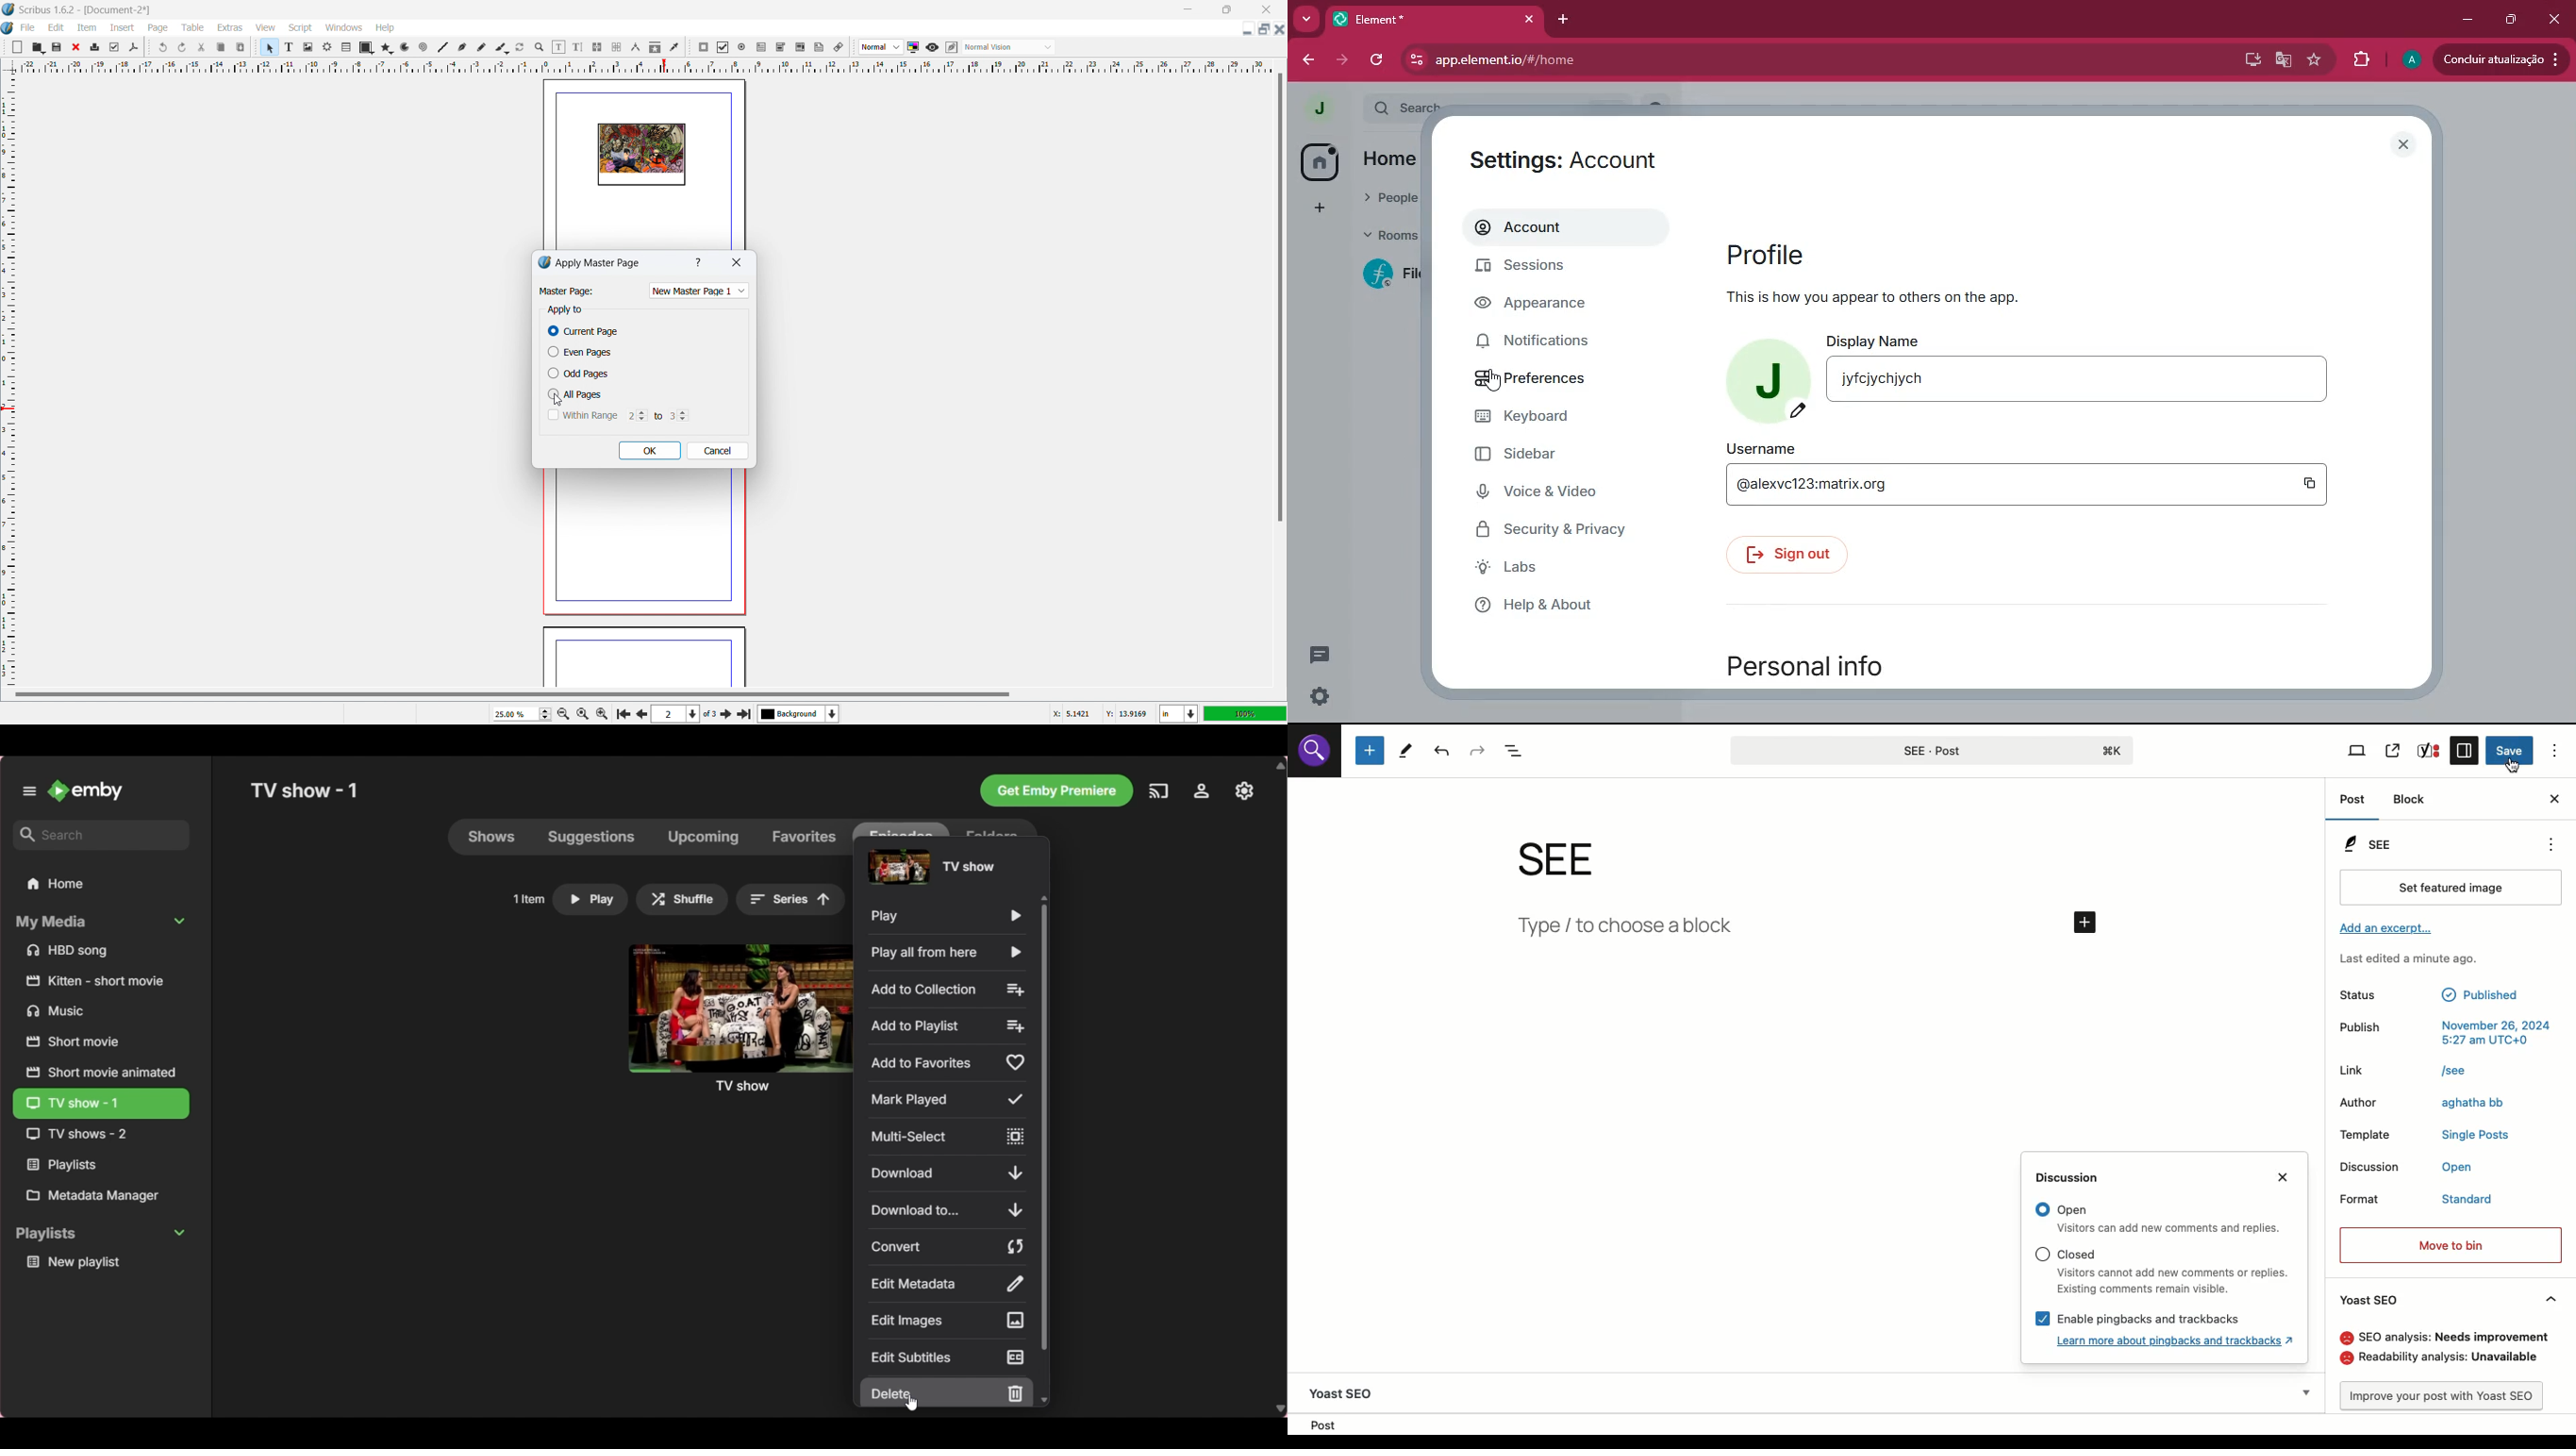 Image resolution: width=2576 pixels, height=1456 pixels. What do you see at coordinates (675, 46) in the screenshot?
I see `eye dropper` at bounding box center [675, 46].